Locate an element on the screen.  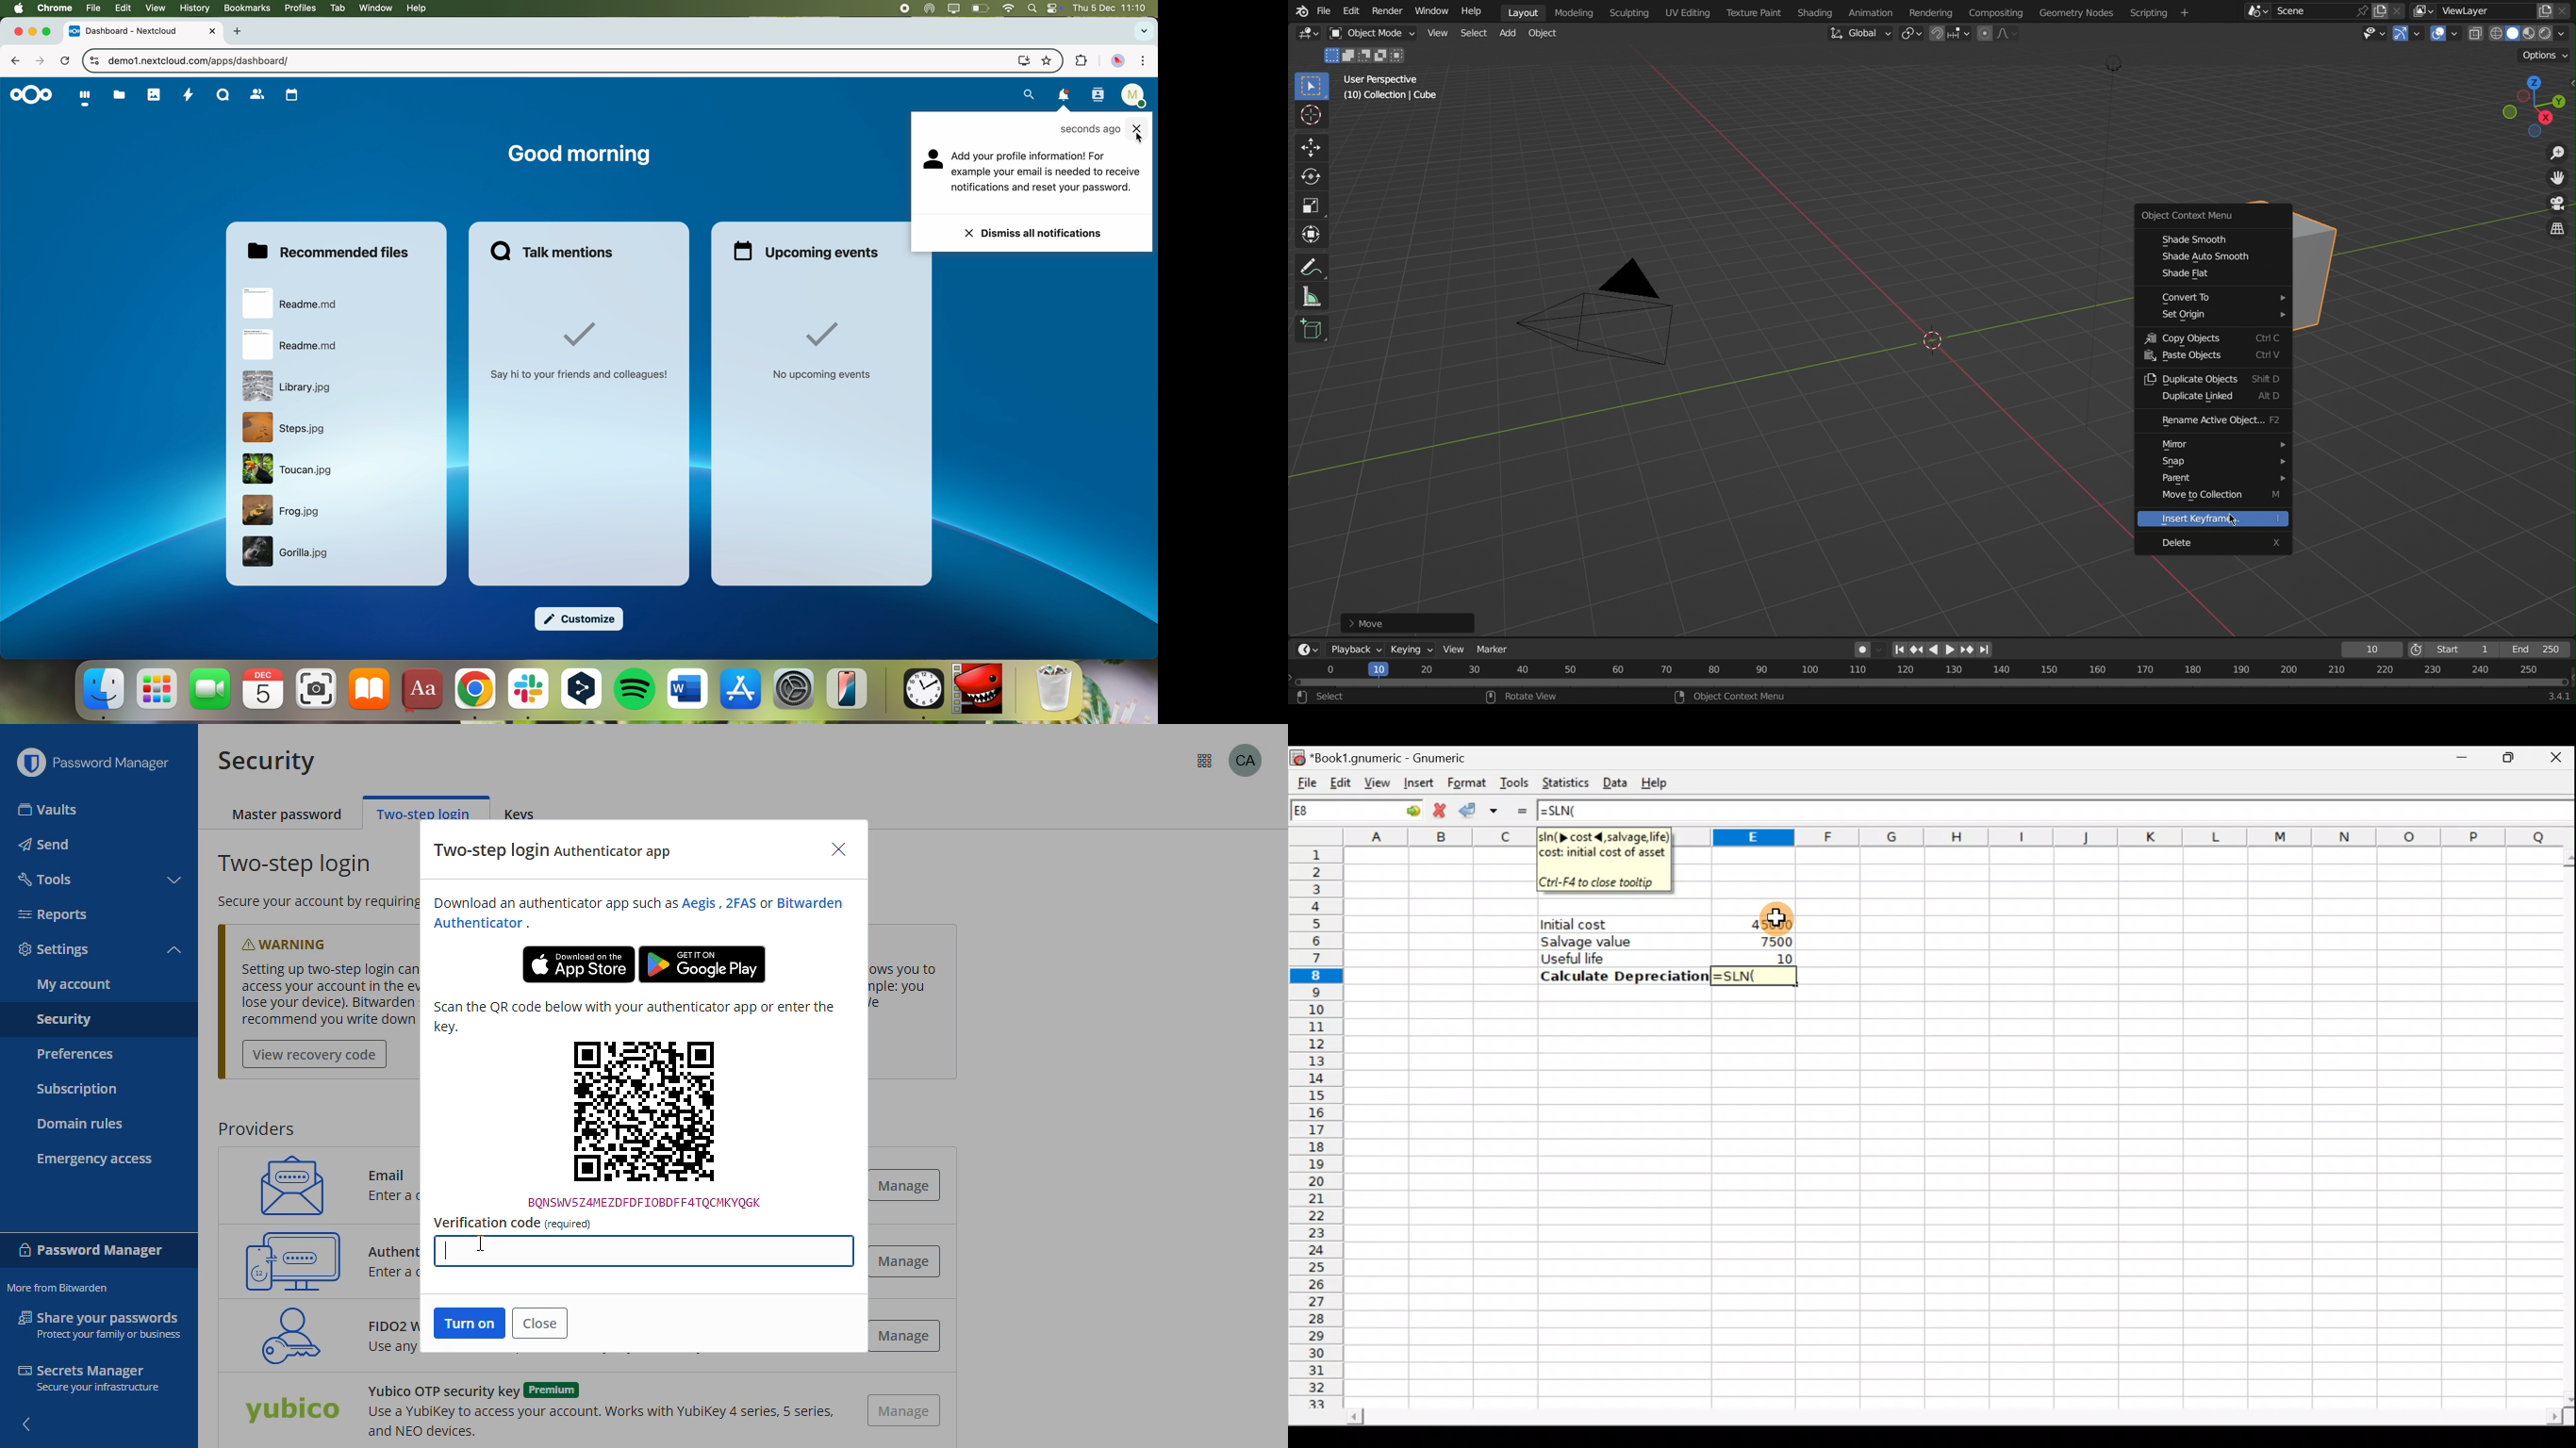
Cursor is located at coordinates (1312, 117).